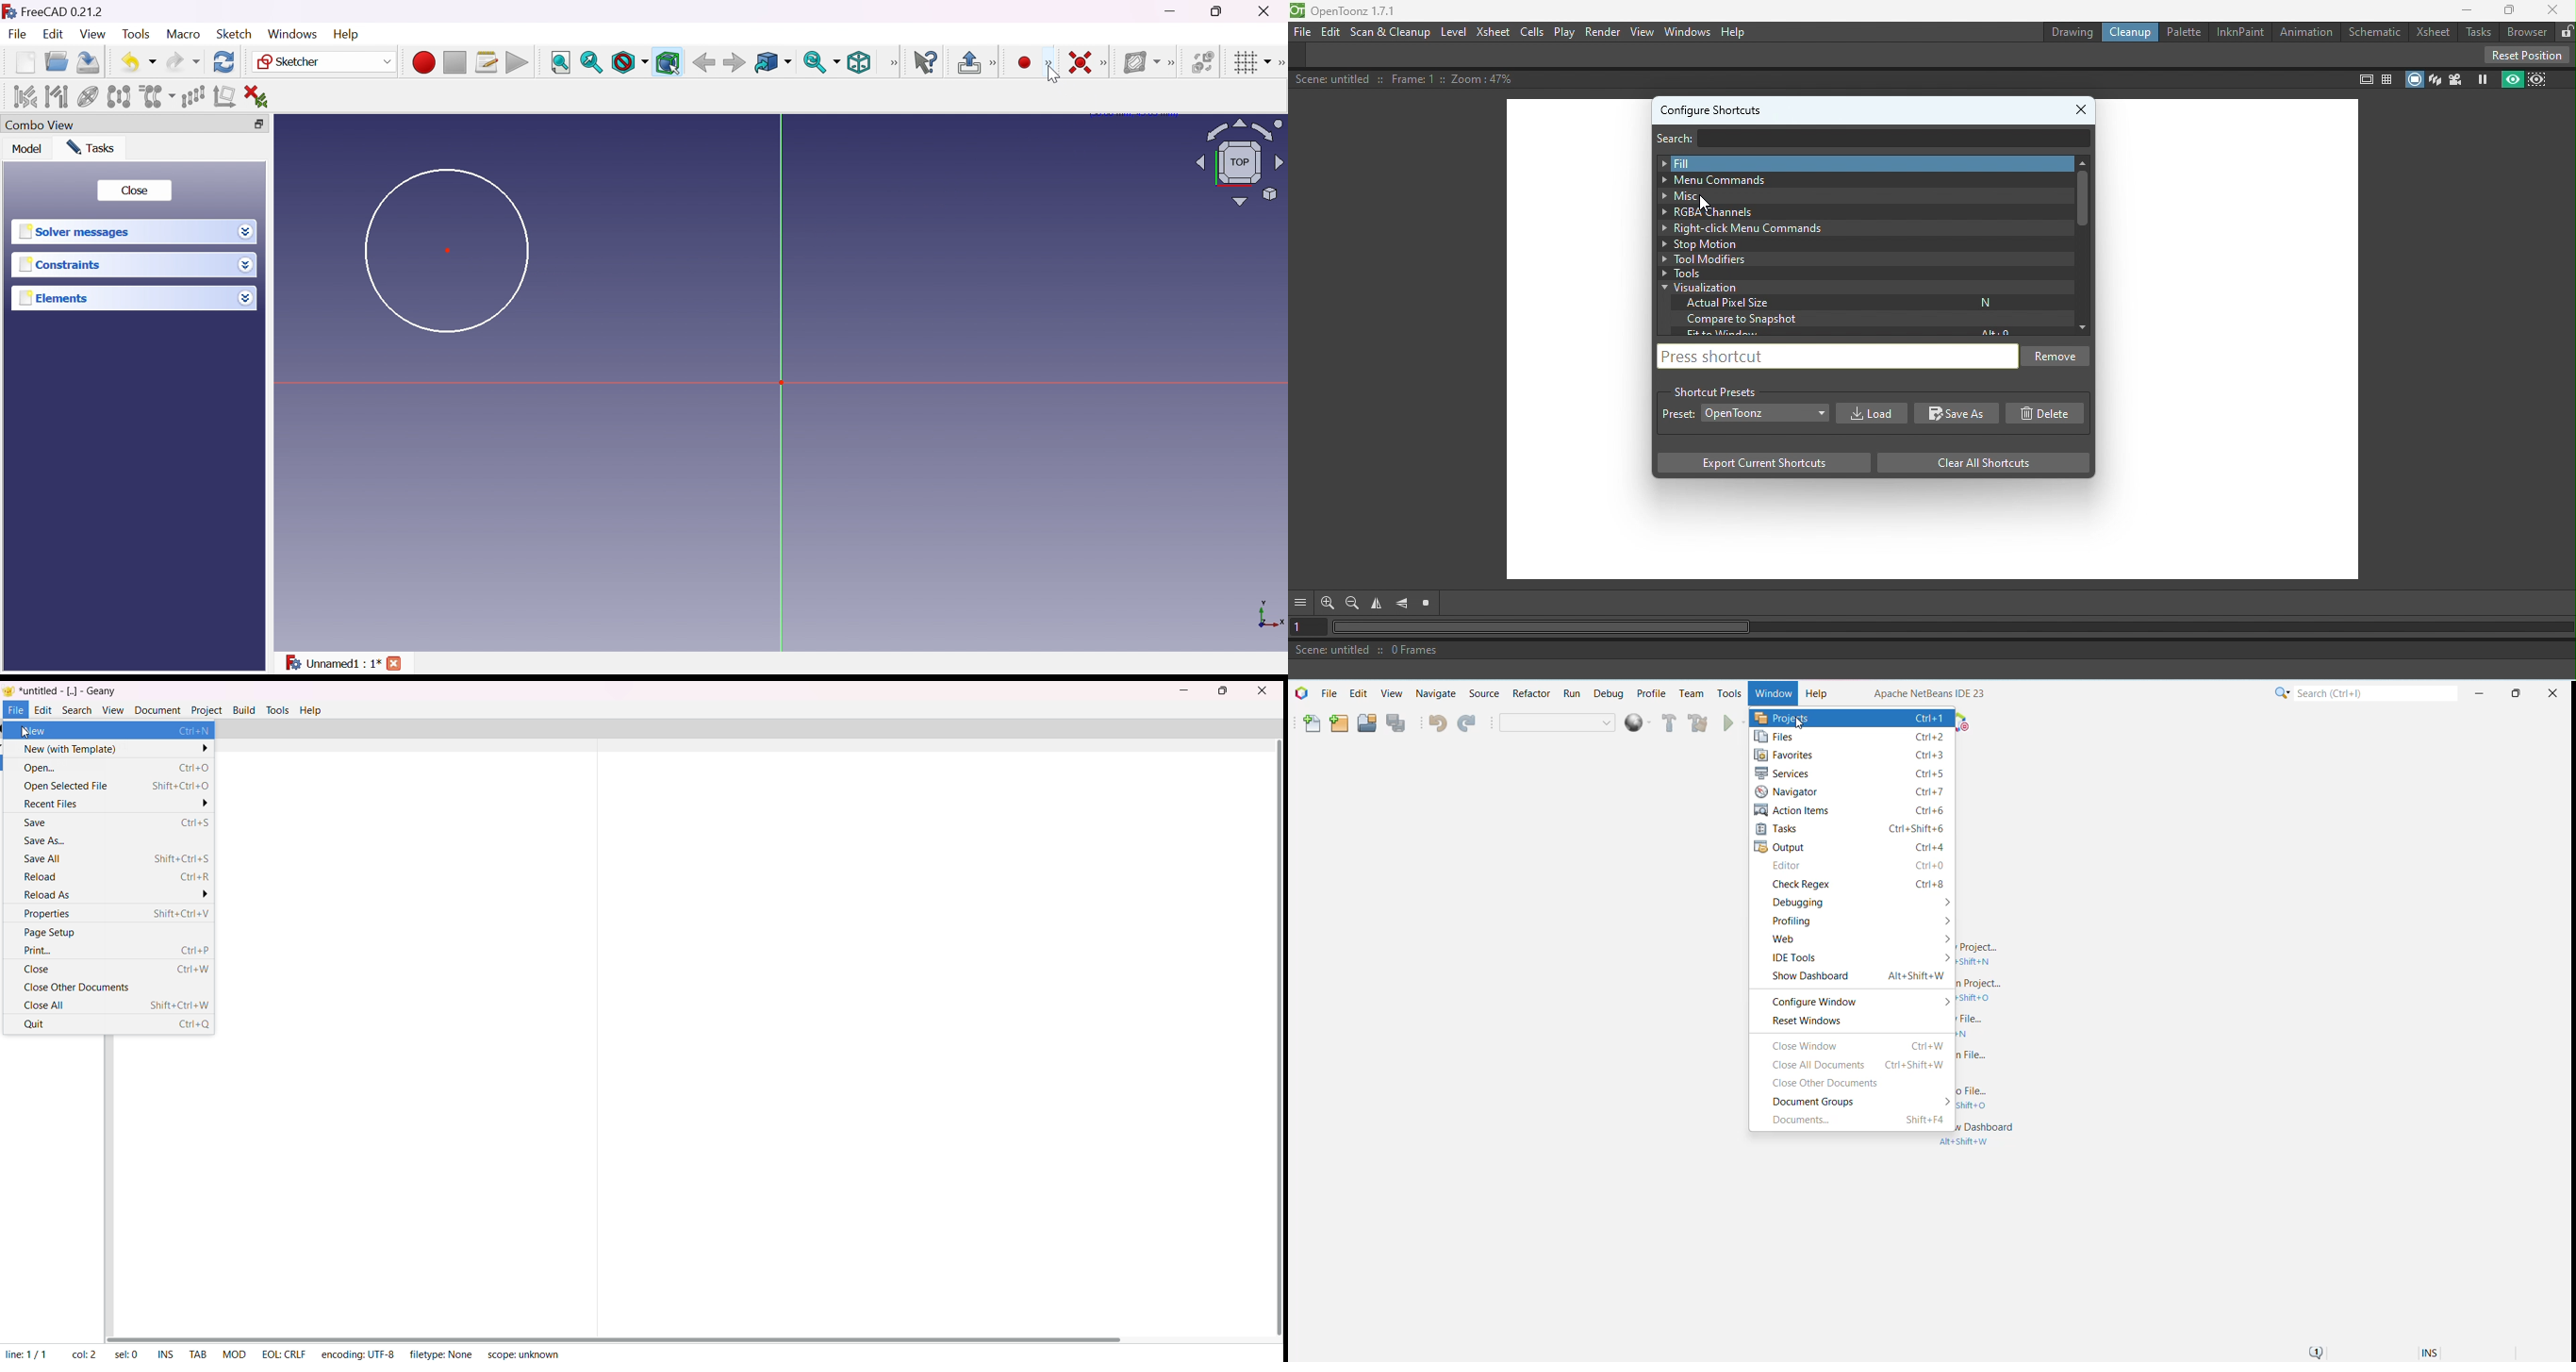  What do you see at coordinates (2183, 32) in the screenshot?
I see `Palettte` at bounding box center [2183, 32].